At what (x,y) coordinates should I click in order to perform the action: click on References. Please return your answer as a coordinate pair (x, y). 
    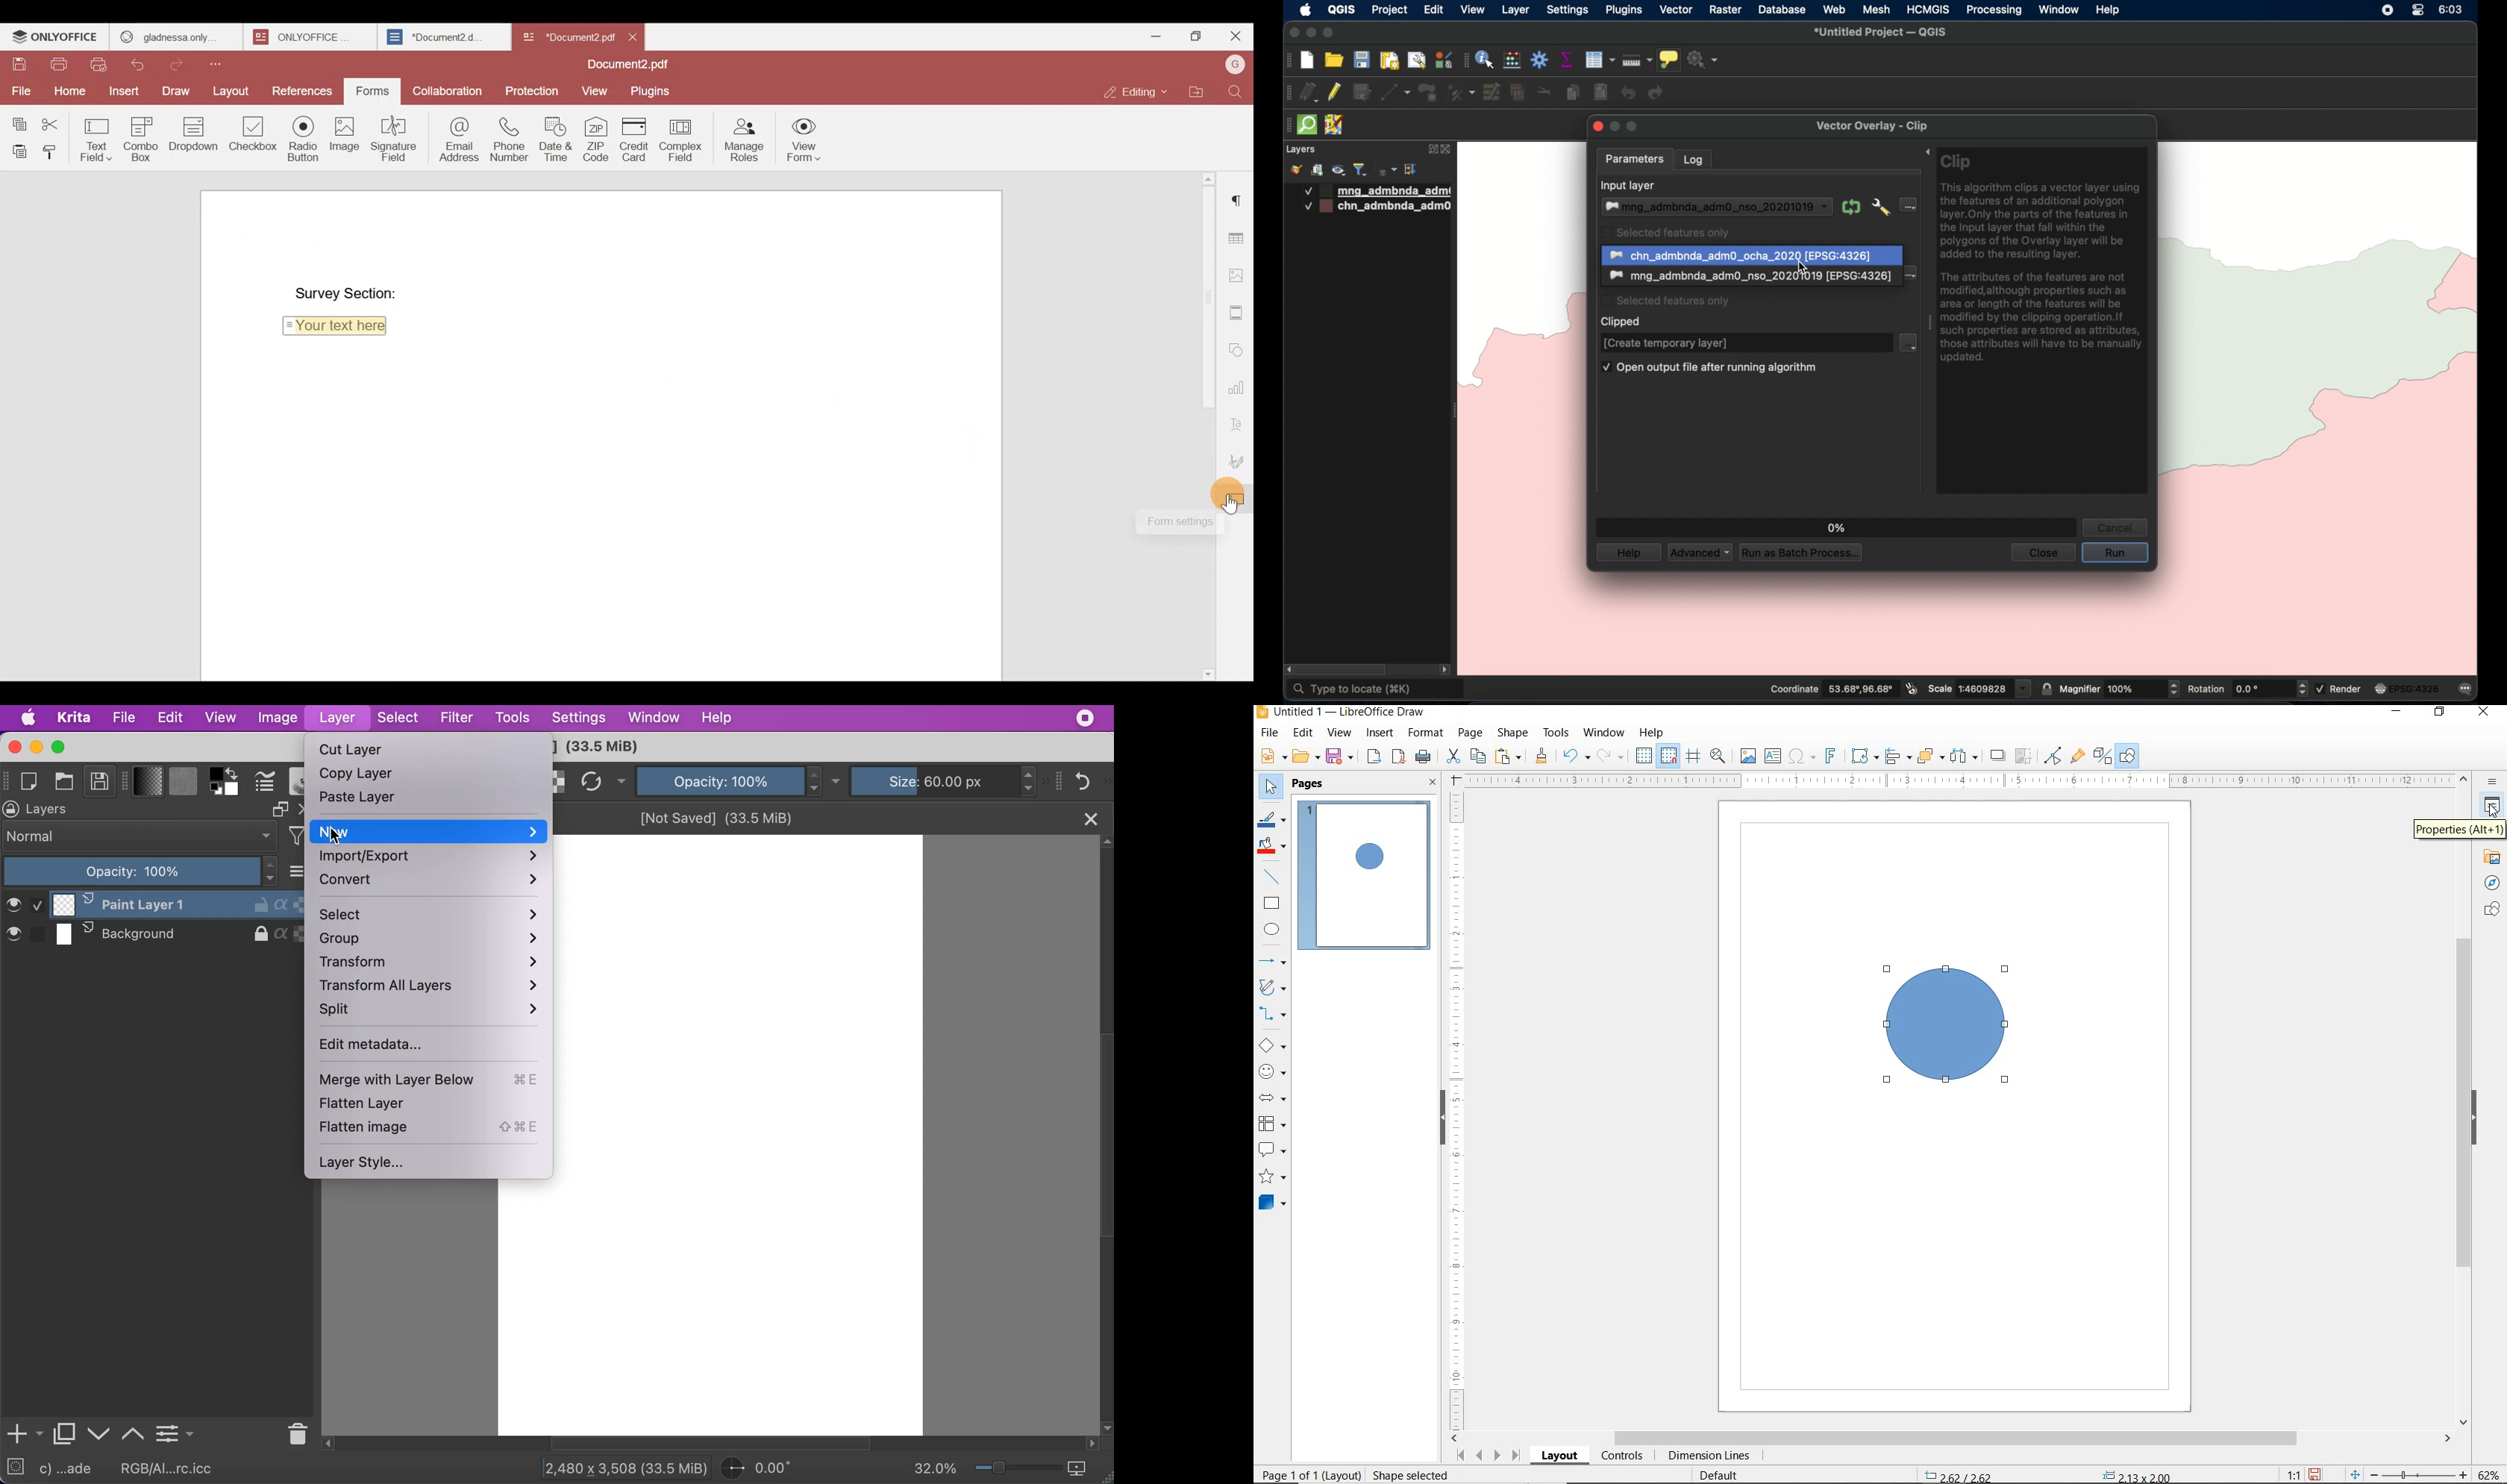
    Looking at the image, I should click on (301, 87).